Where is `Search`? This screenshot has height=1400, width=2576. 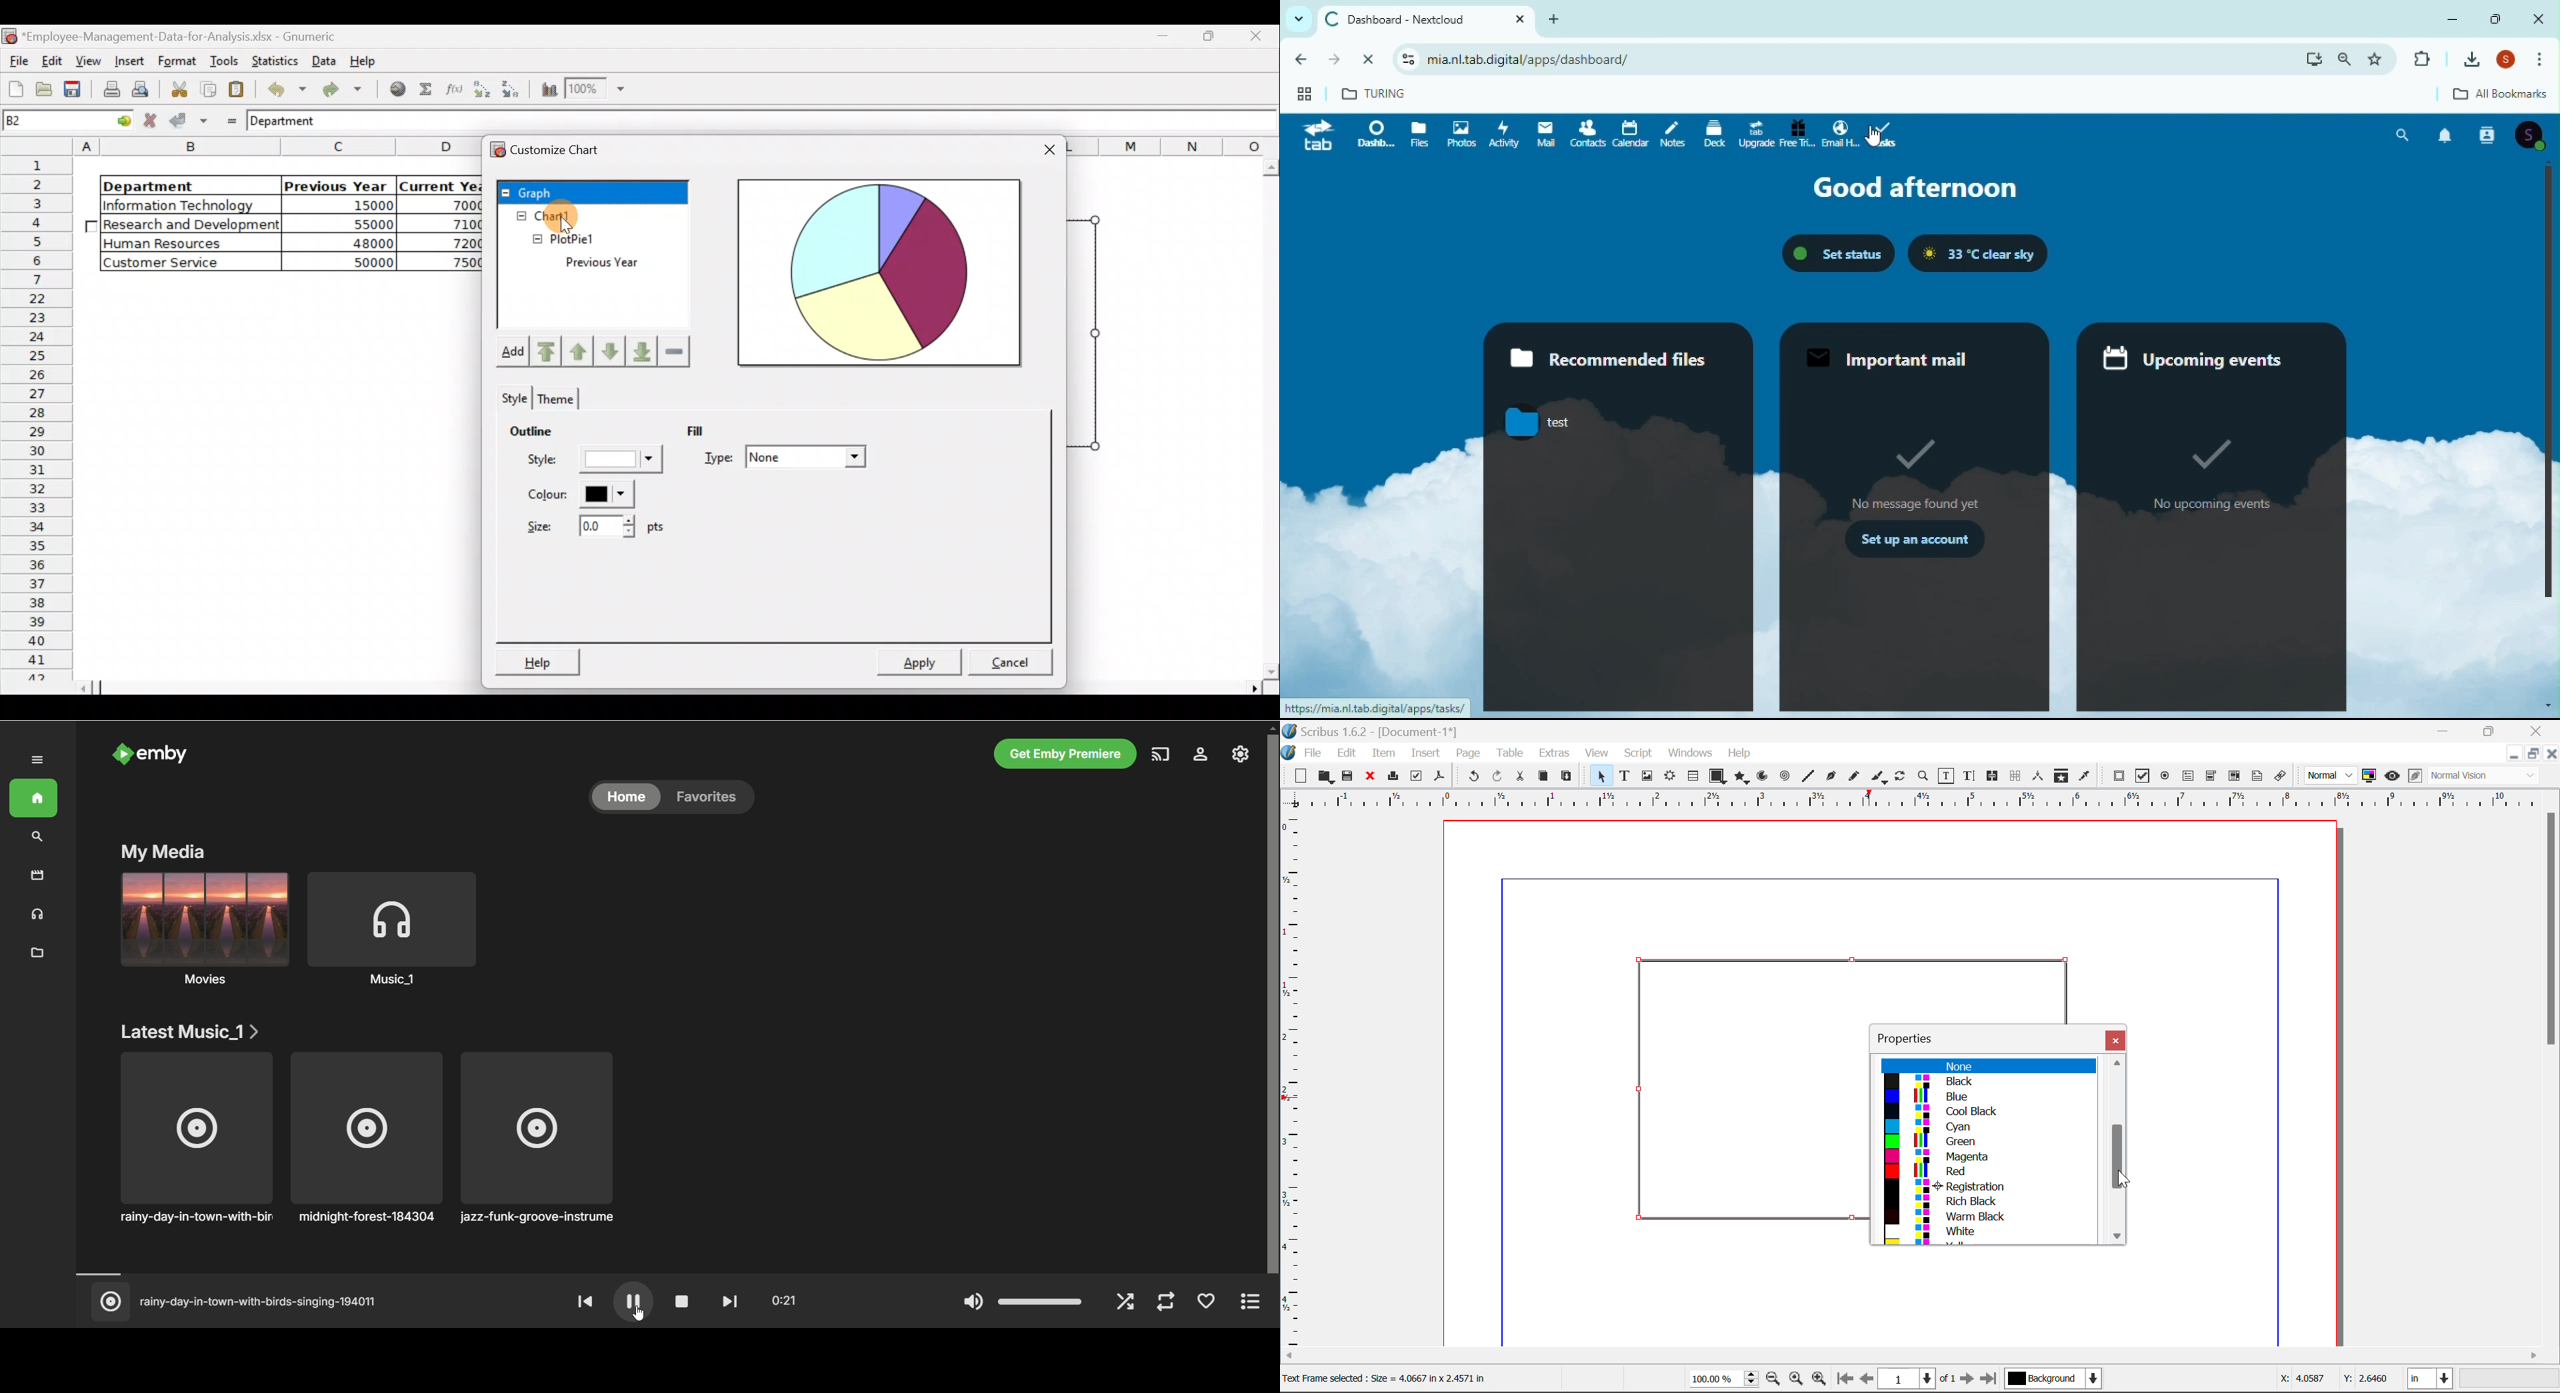 Search is located at coordinates (2399, 133).